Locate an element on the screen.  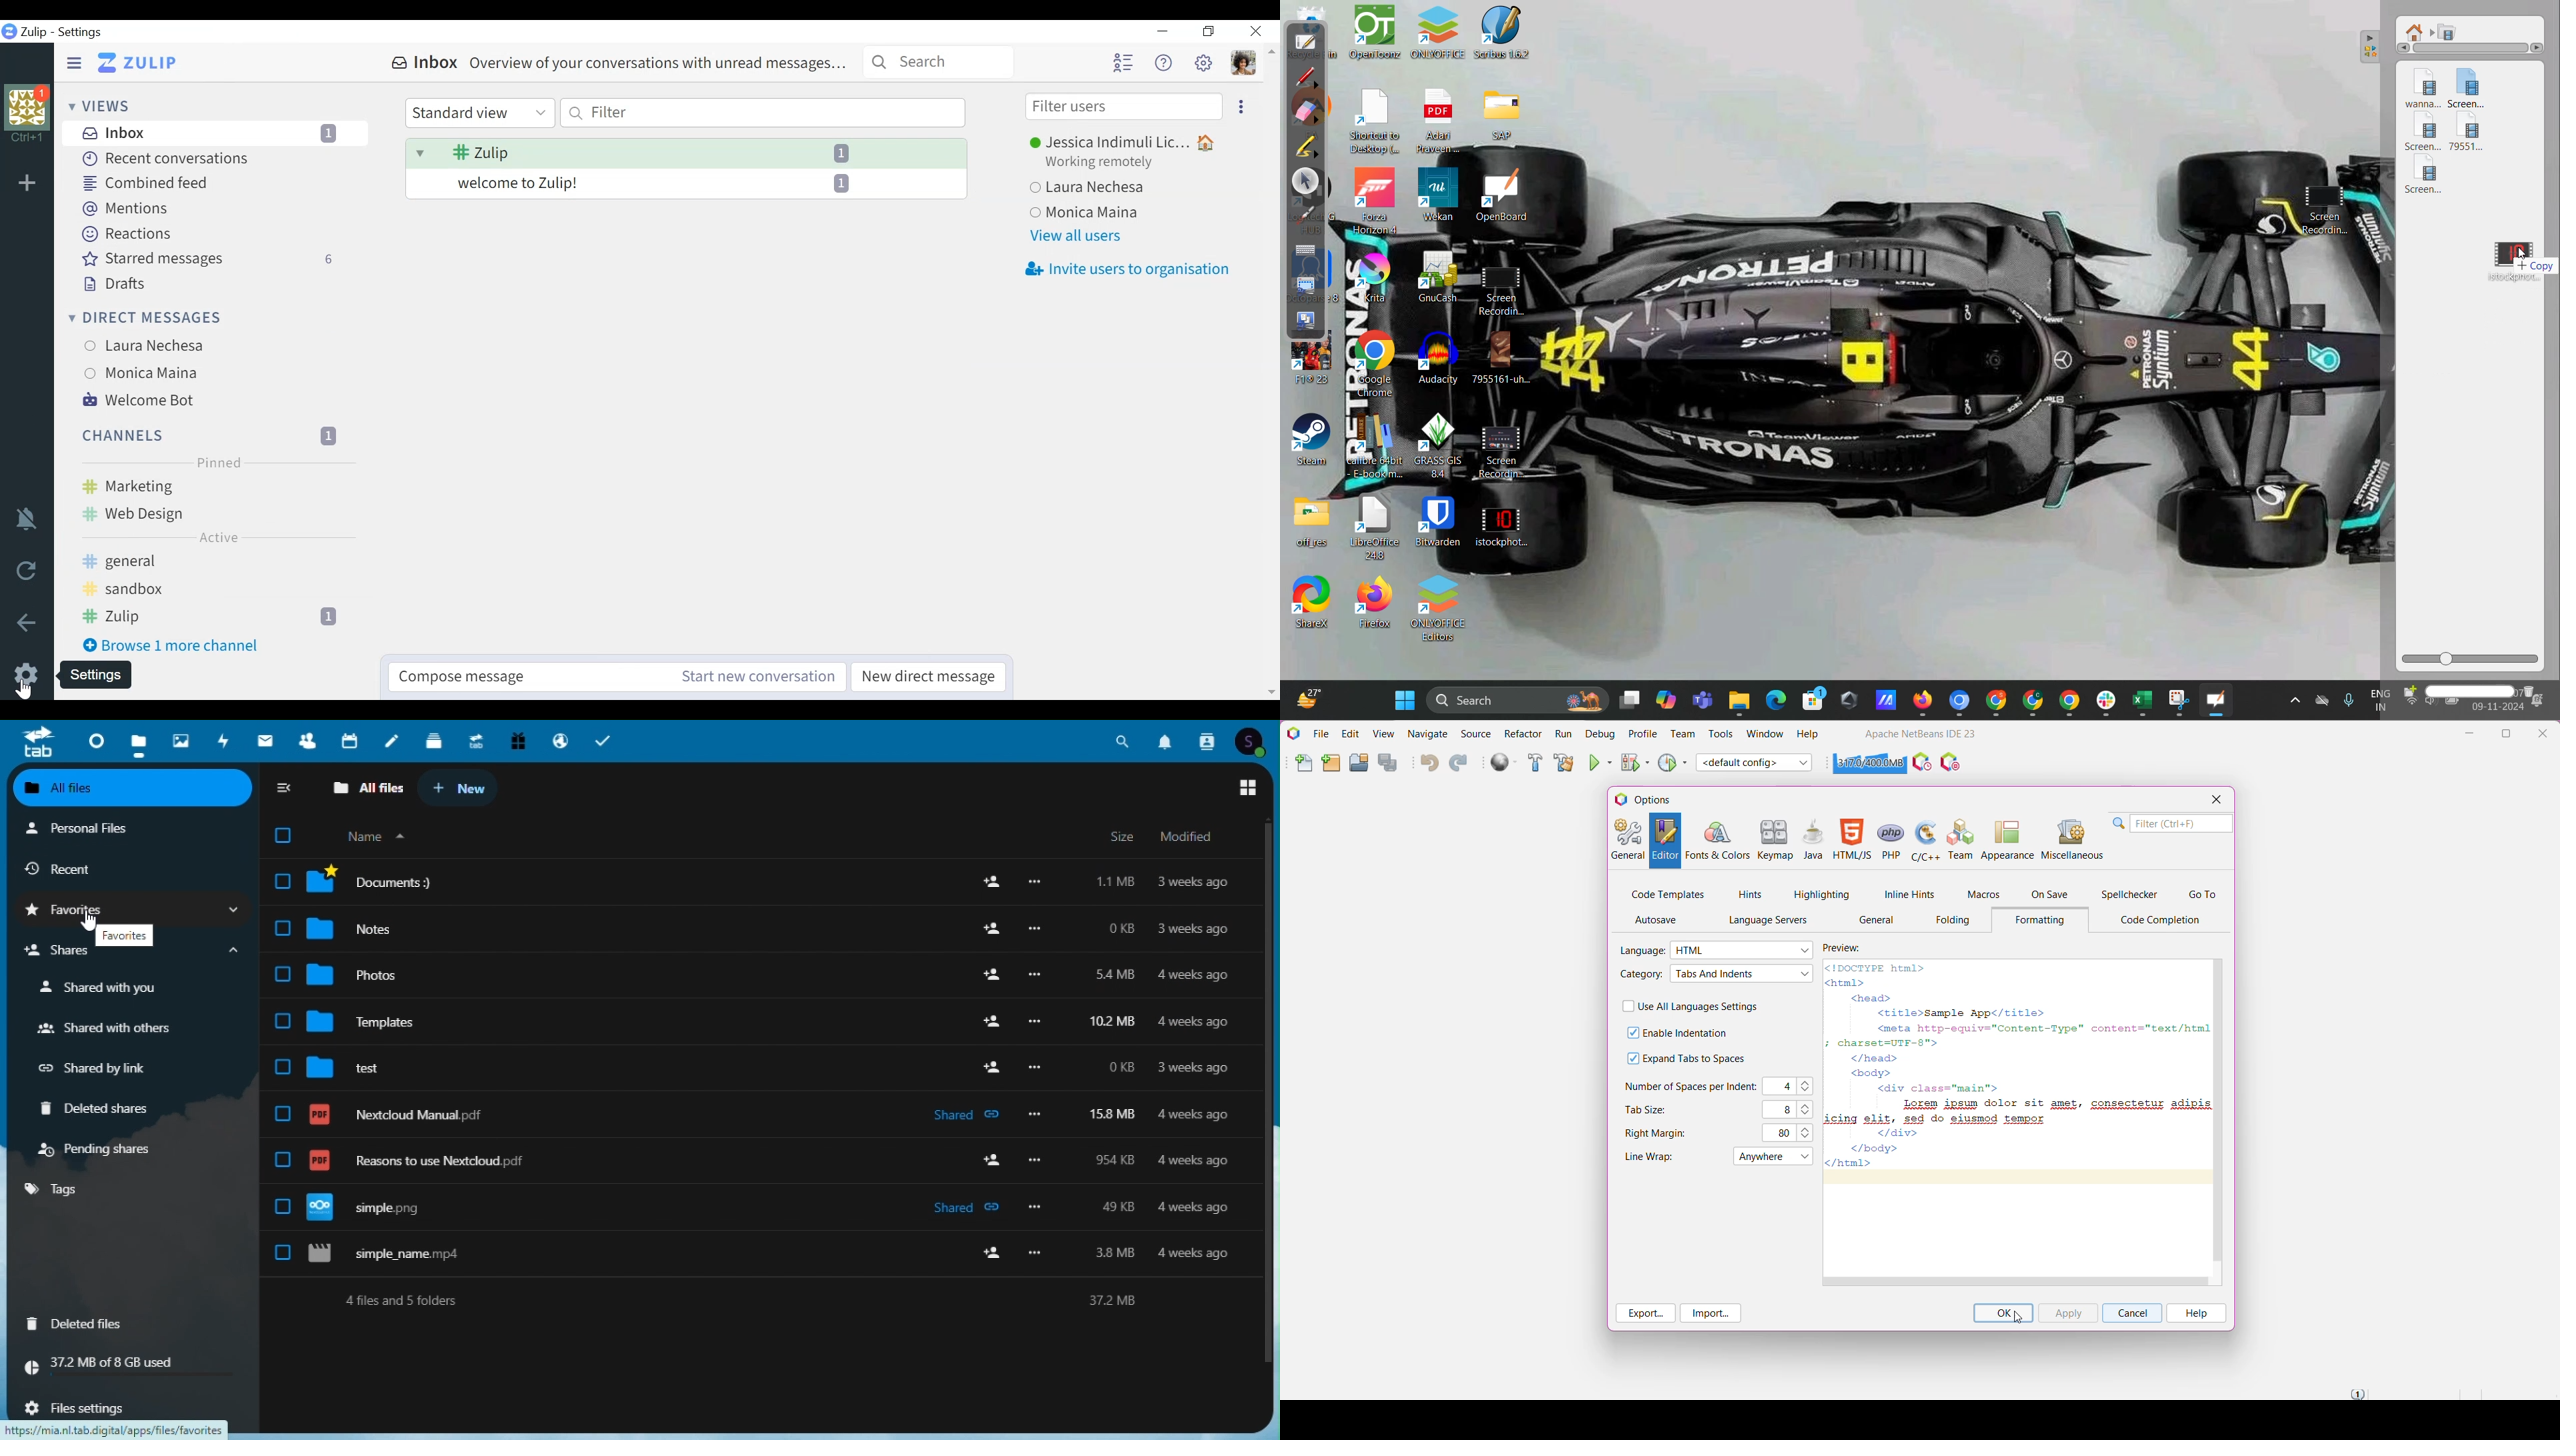
Vertical scroll bar is located at coordinates (1272, 1085).